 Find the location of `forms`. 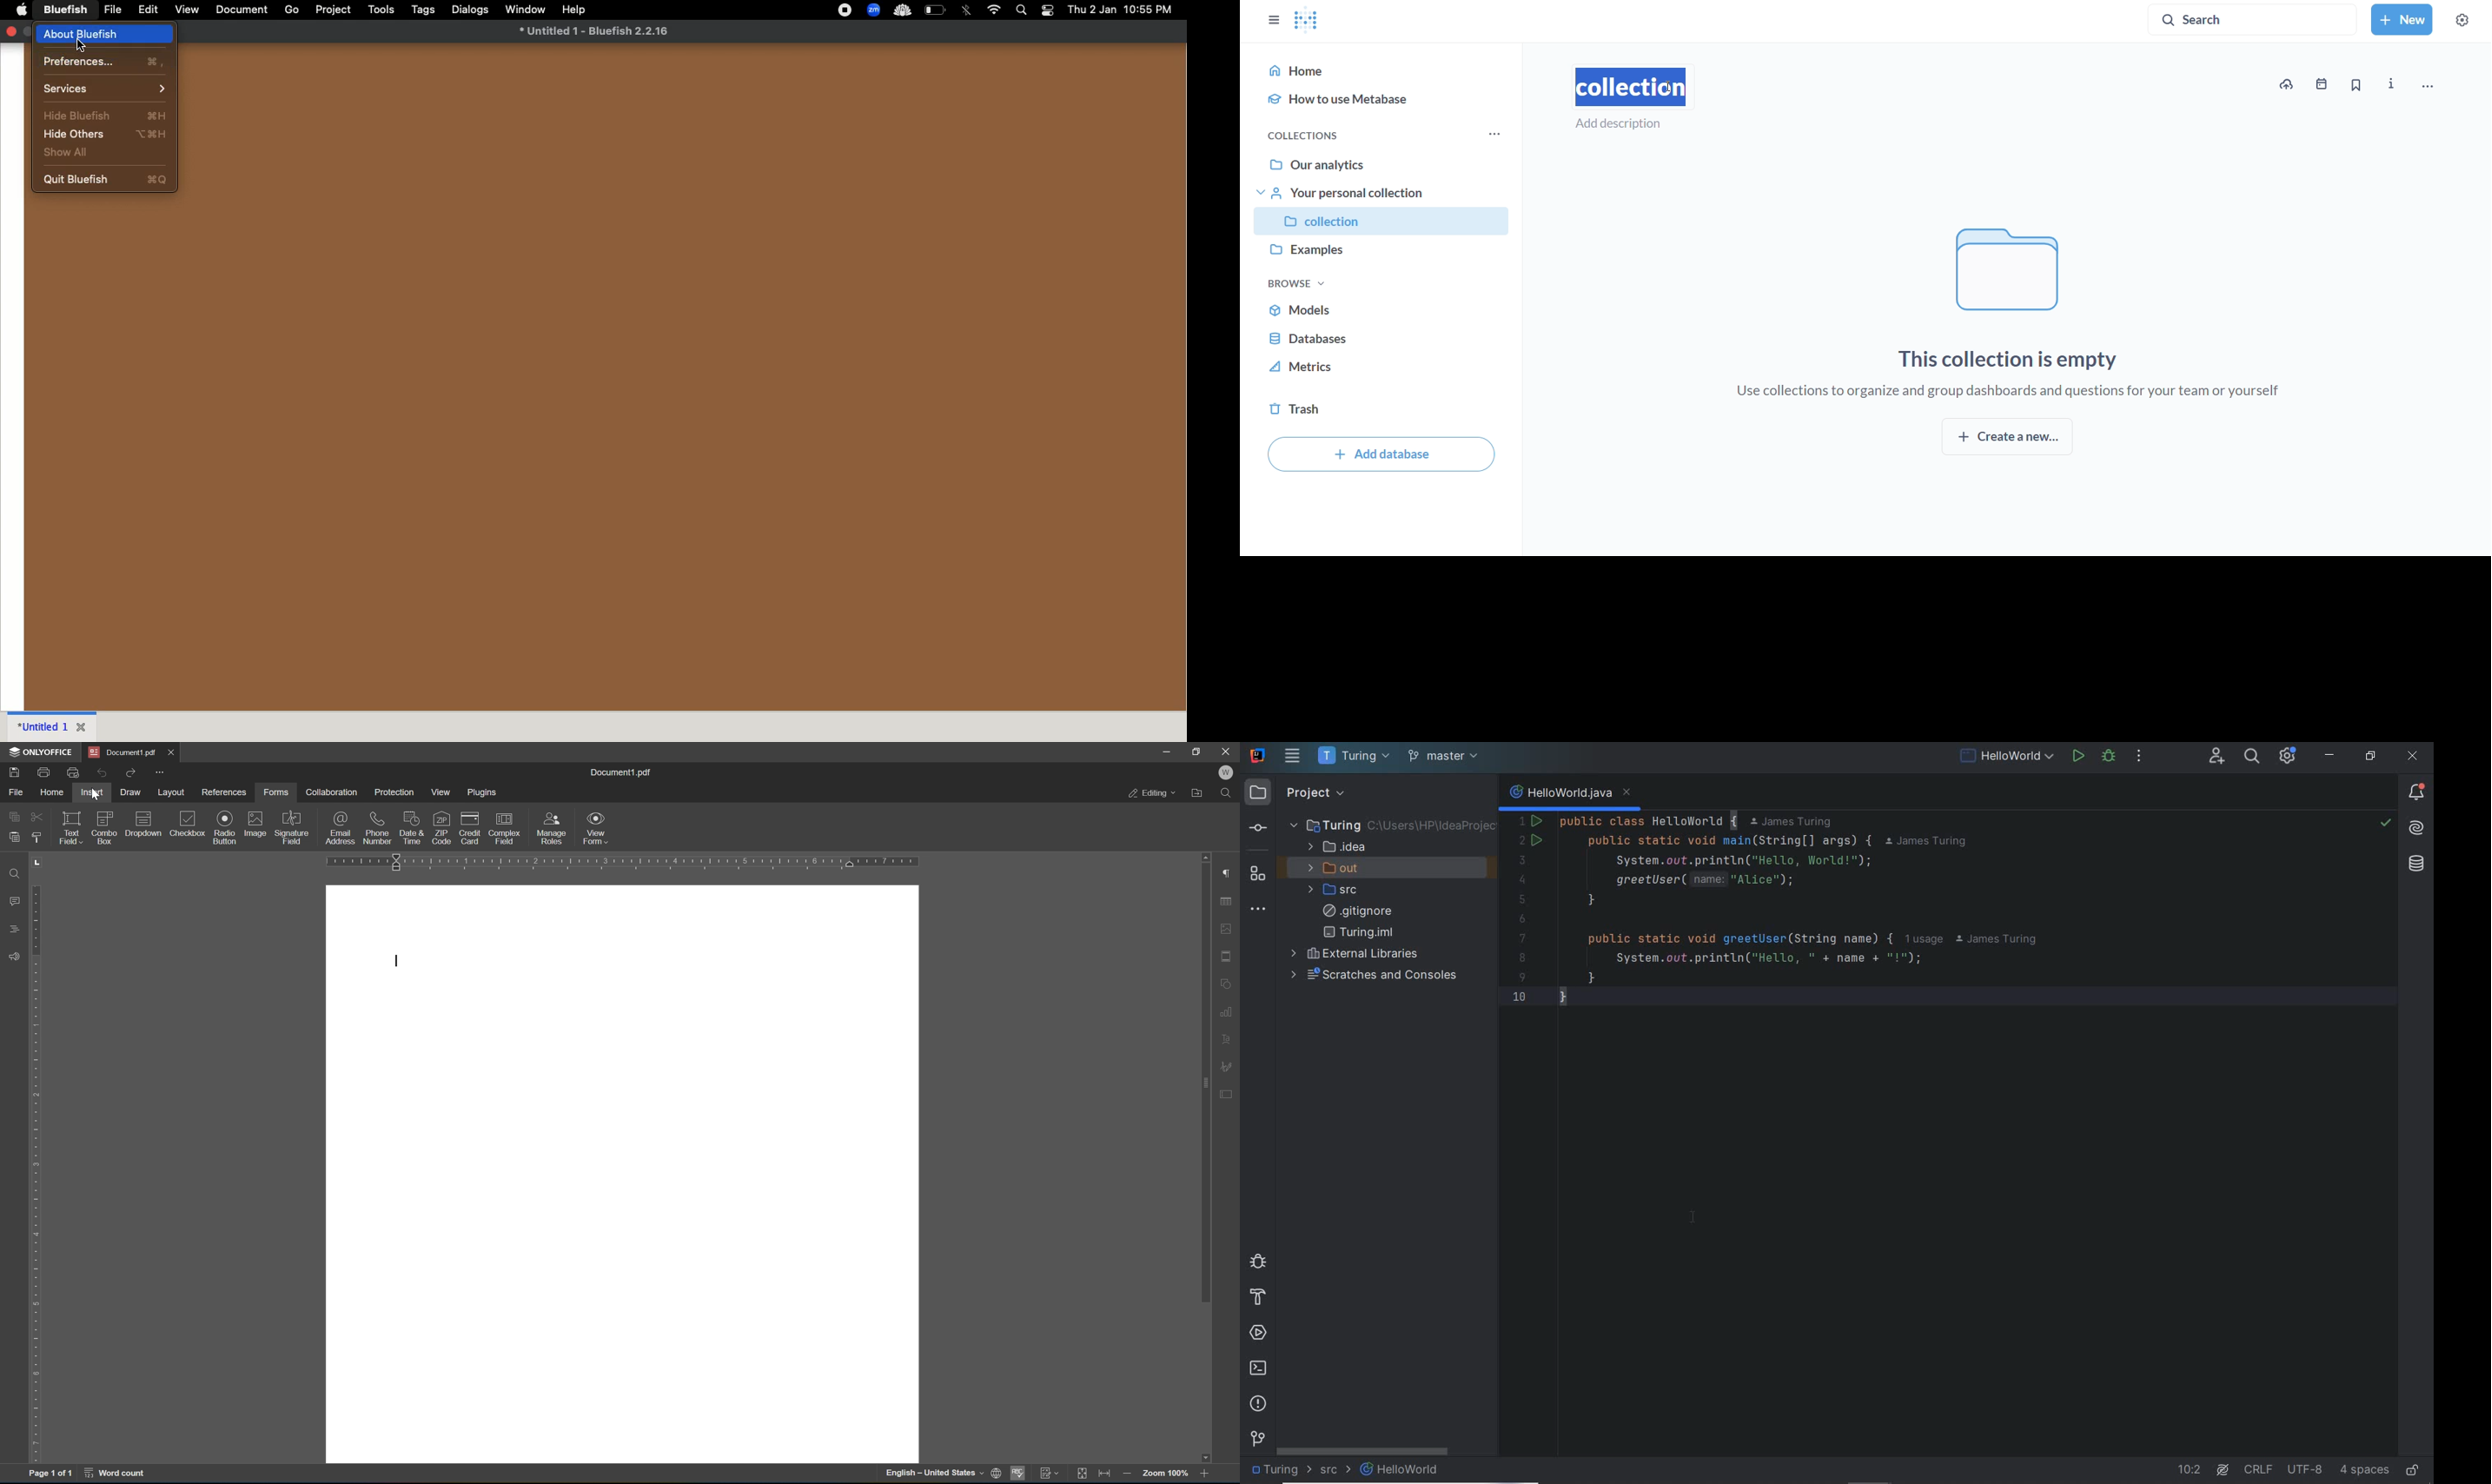

forms is located at coordinates (276, 793).